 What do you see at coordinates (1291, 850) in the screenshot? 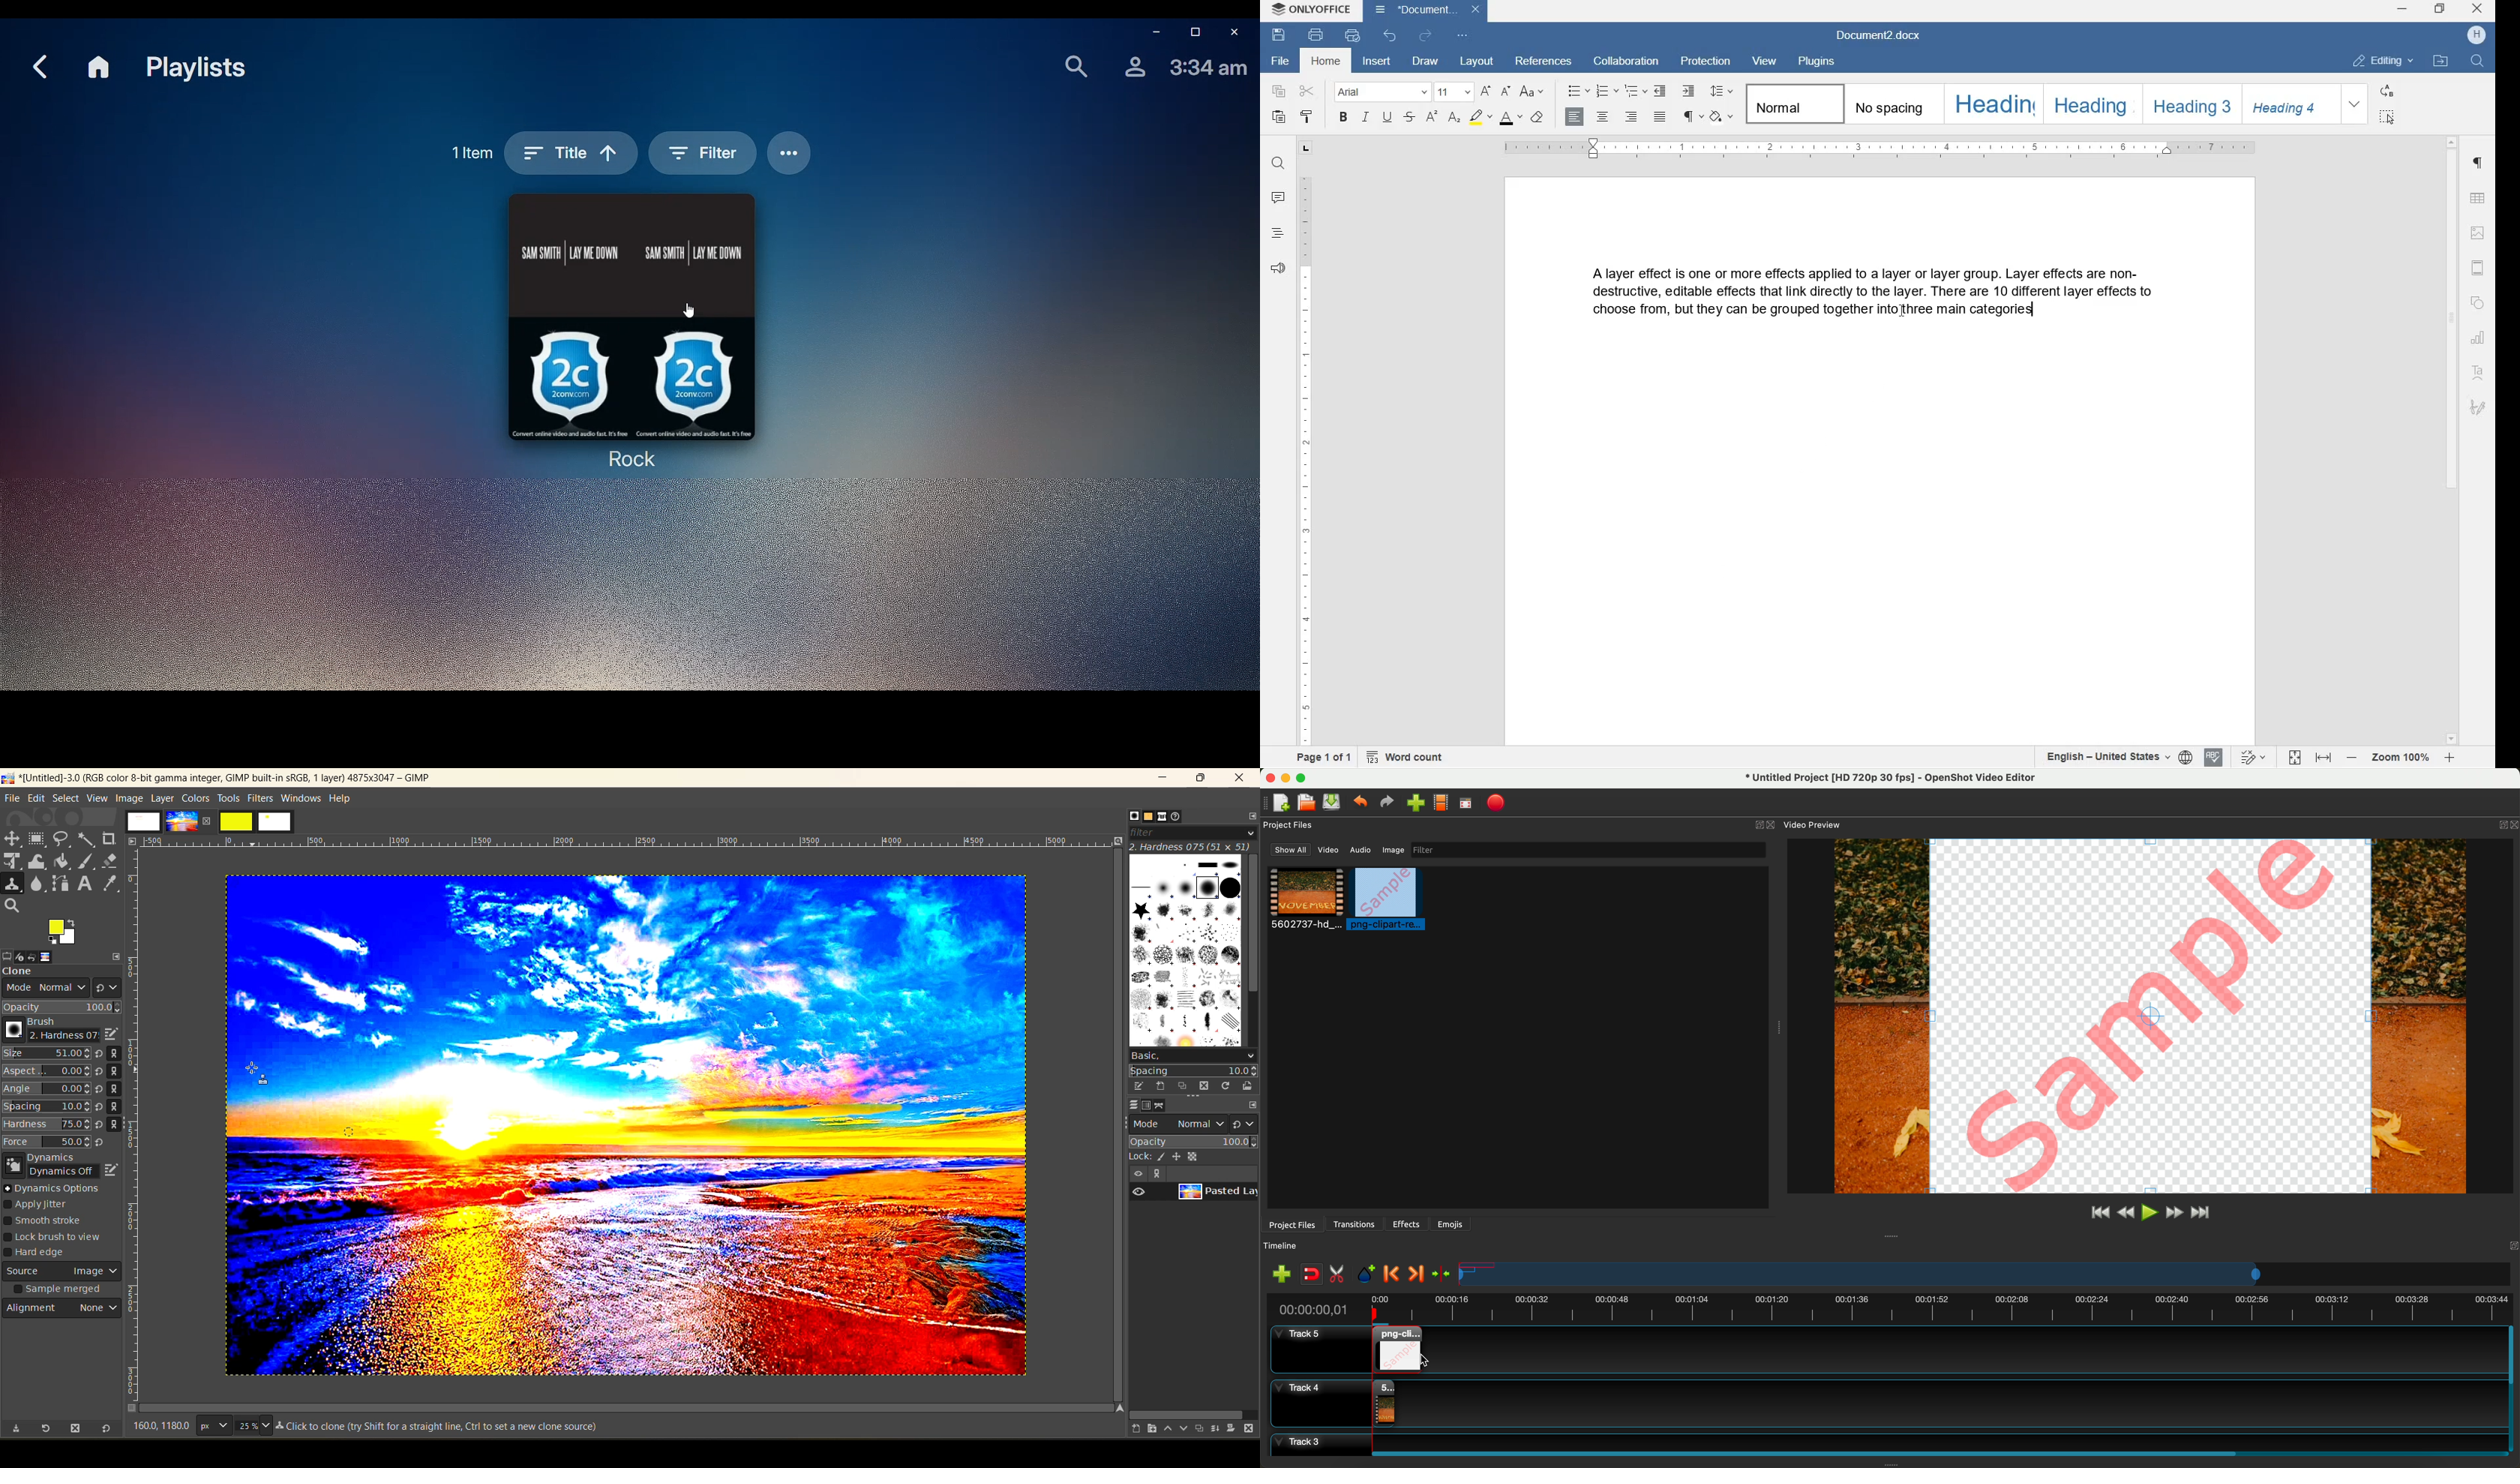
I see `show all` at bounding box center [1291, 850].